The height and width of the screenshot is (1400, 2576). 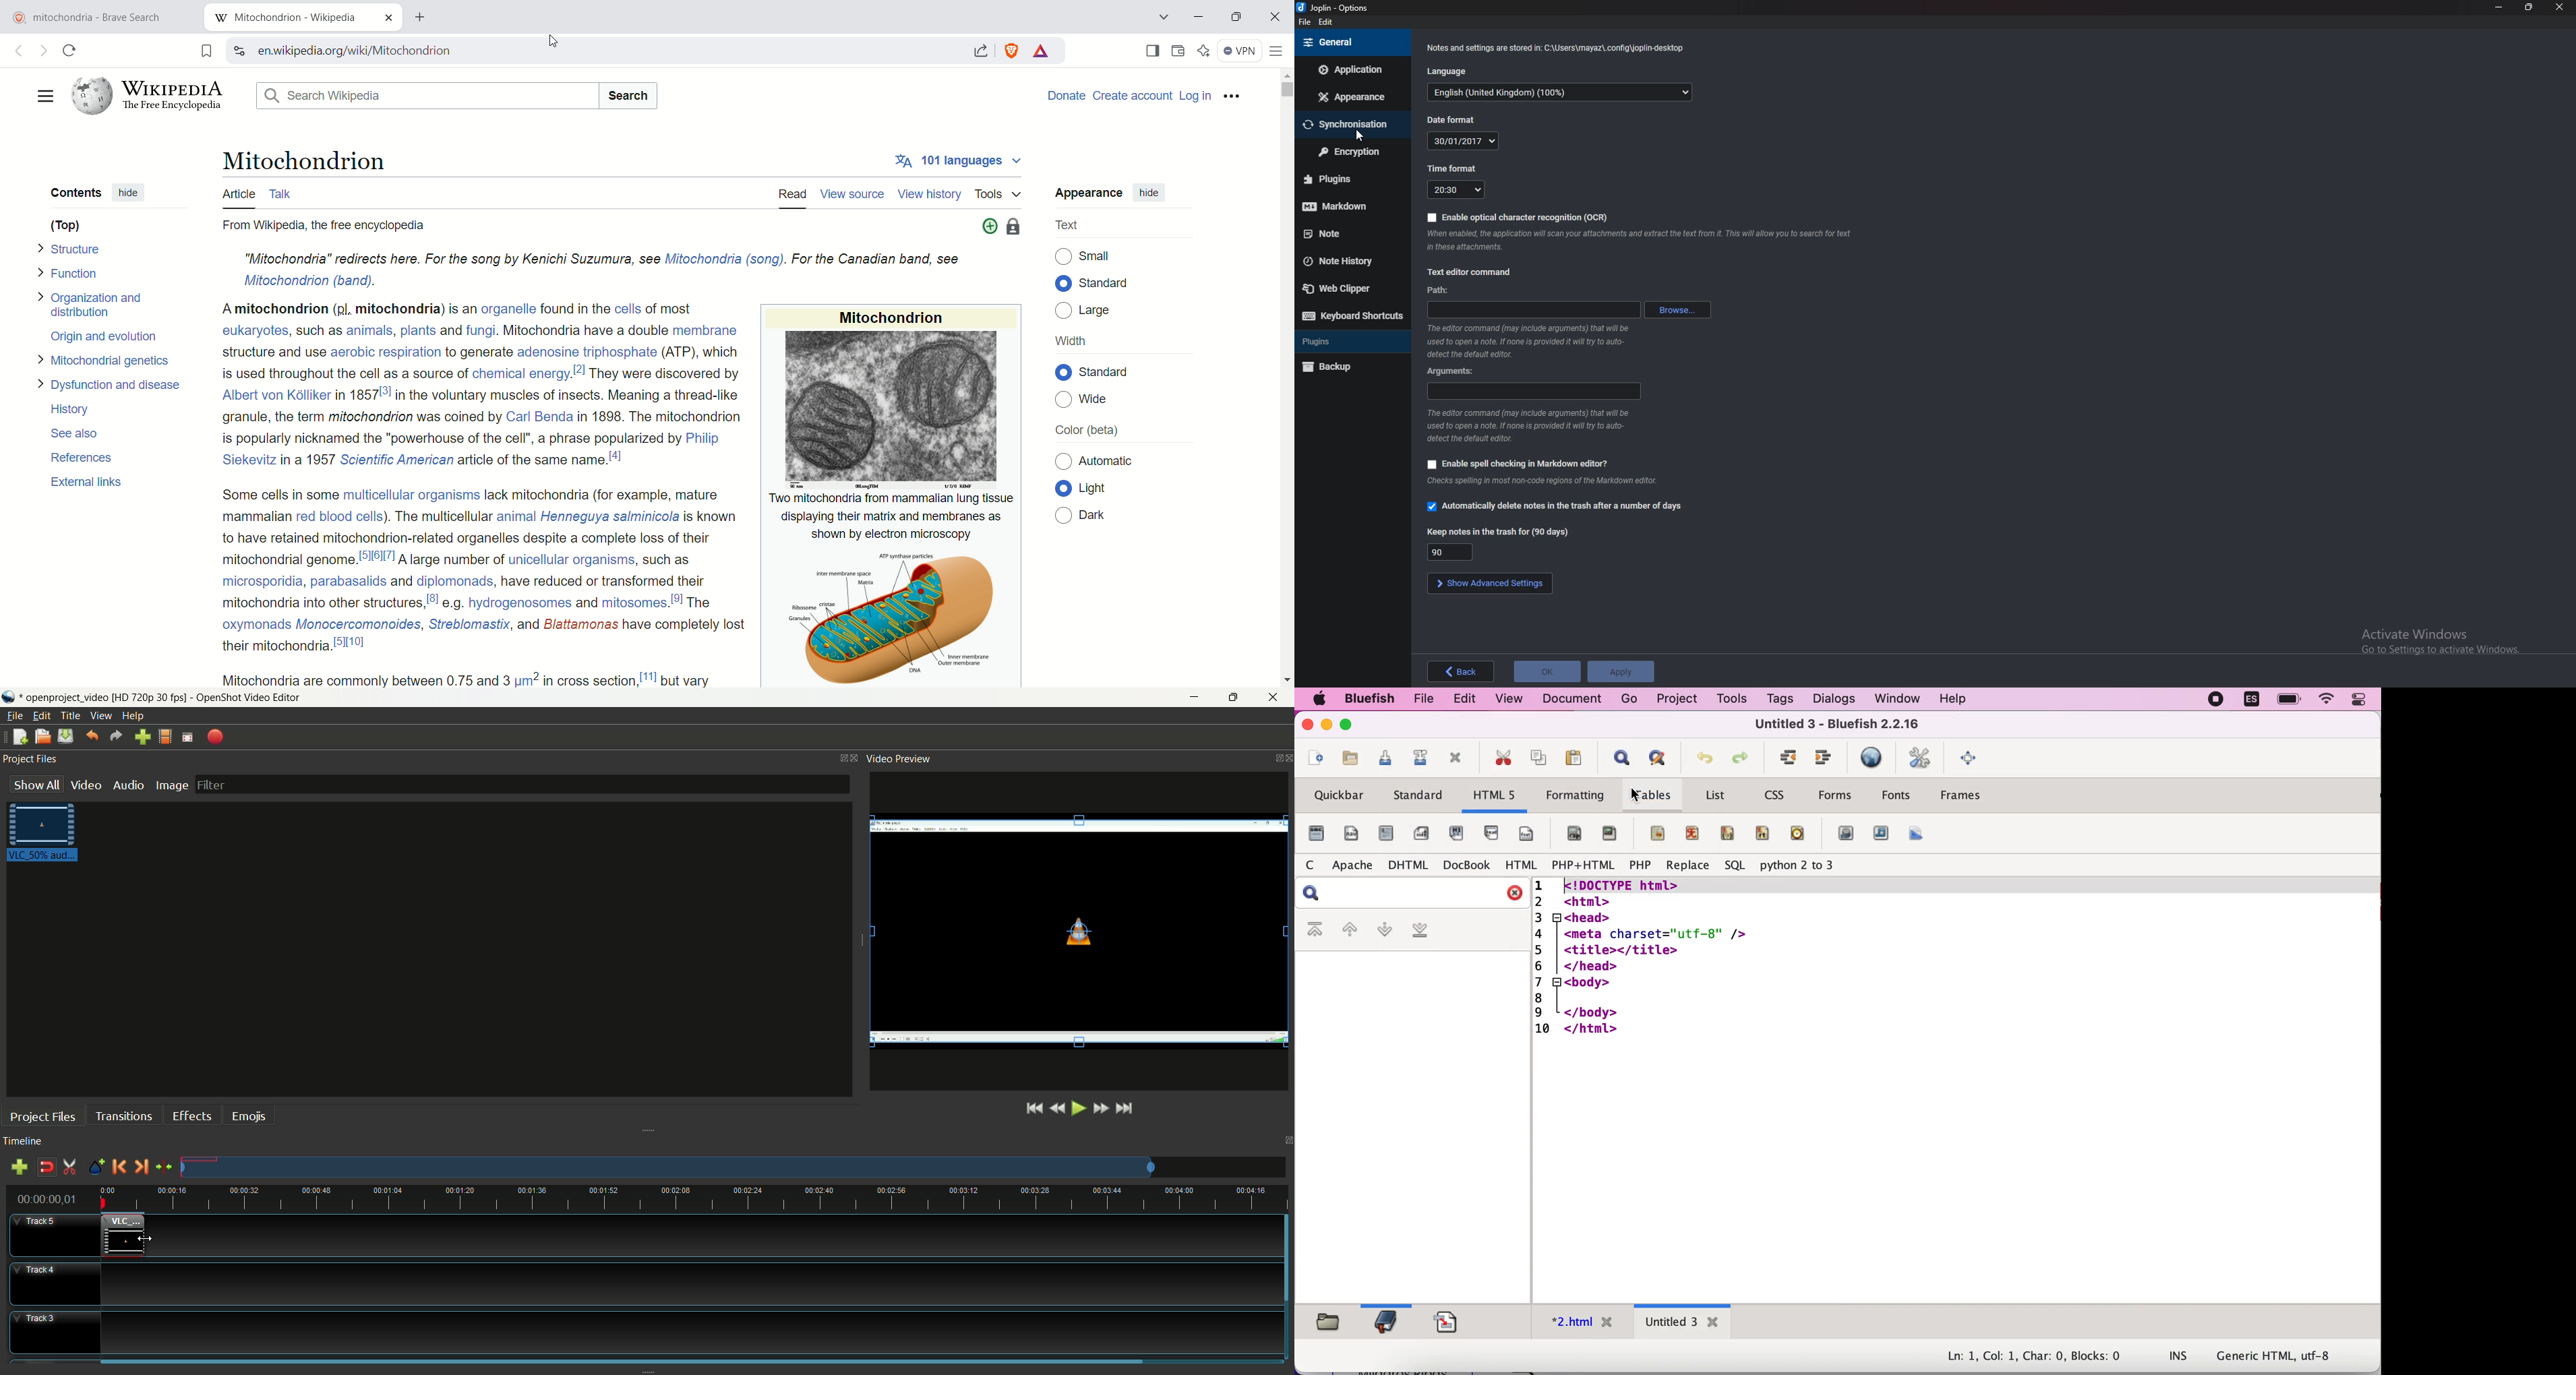 I want to click on timeline, so click(x=26, y=1140).